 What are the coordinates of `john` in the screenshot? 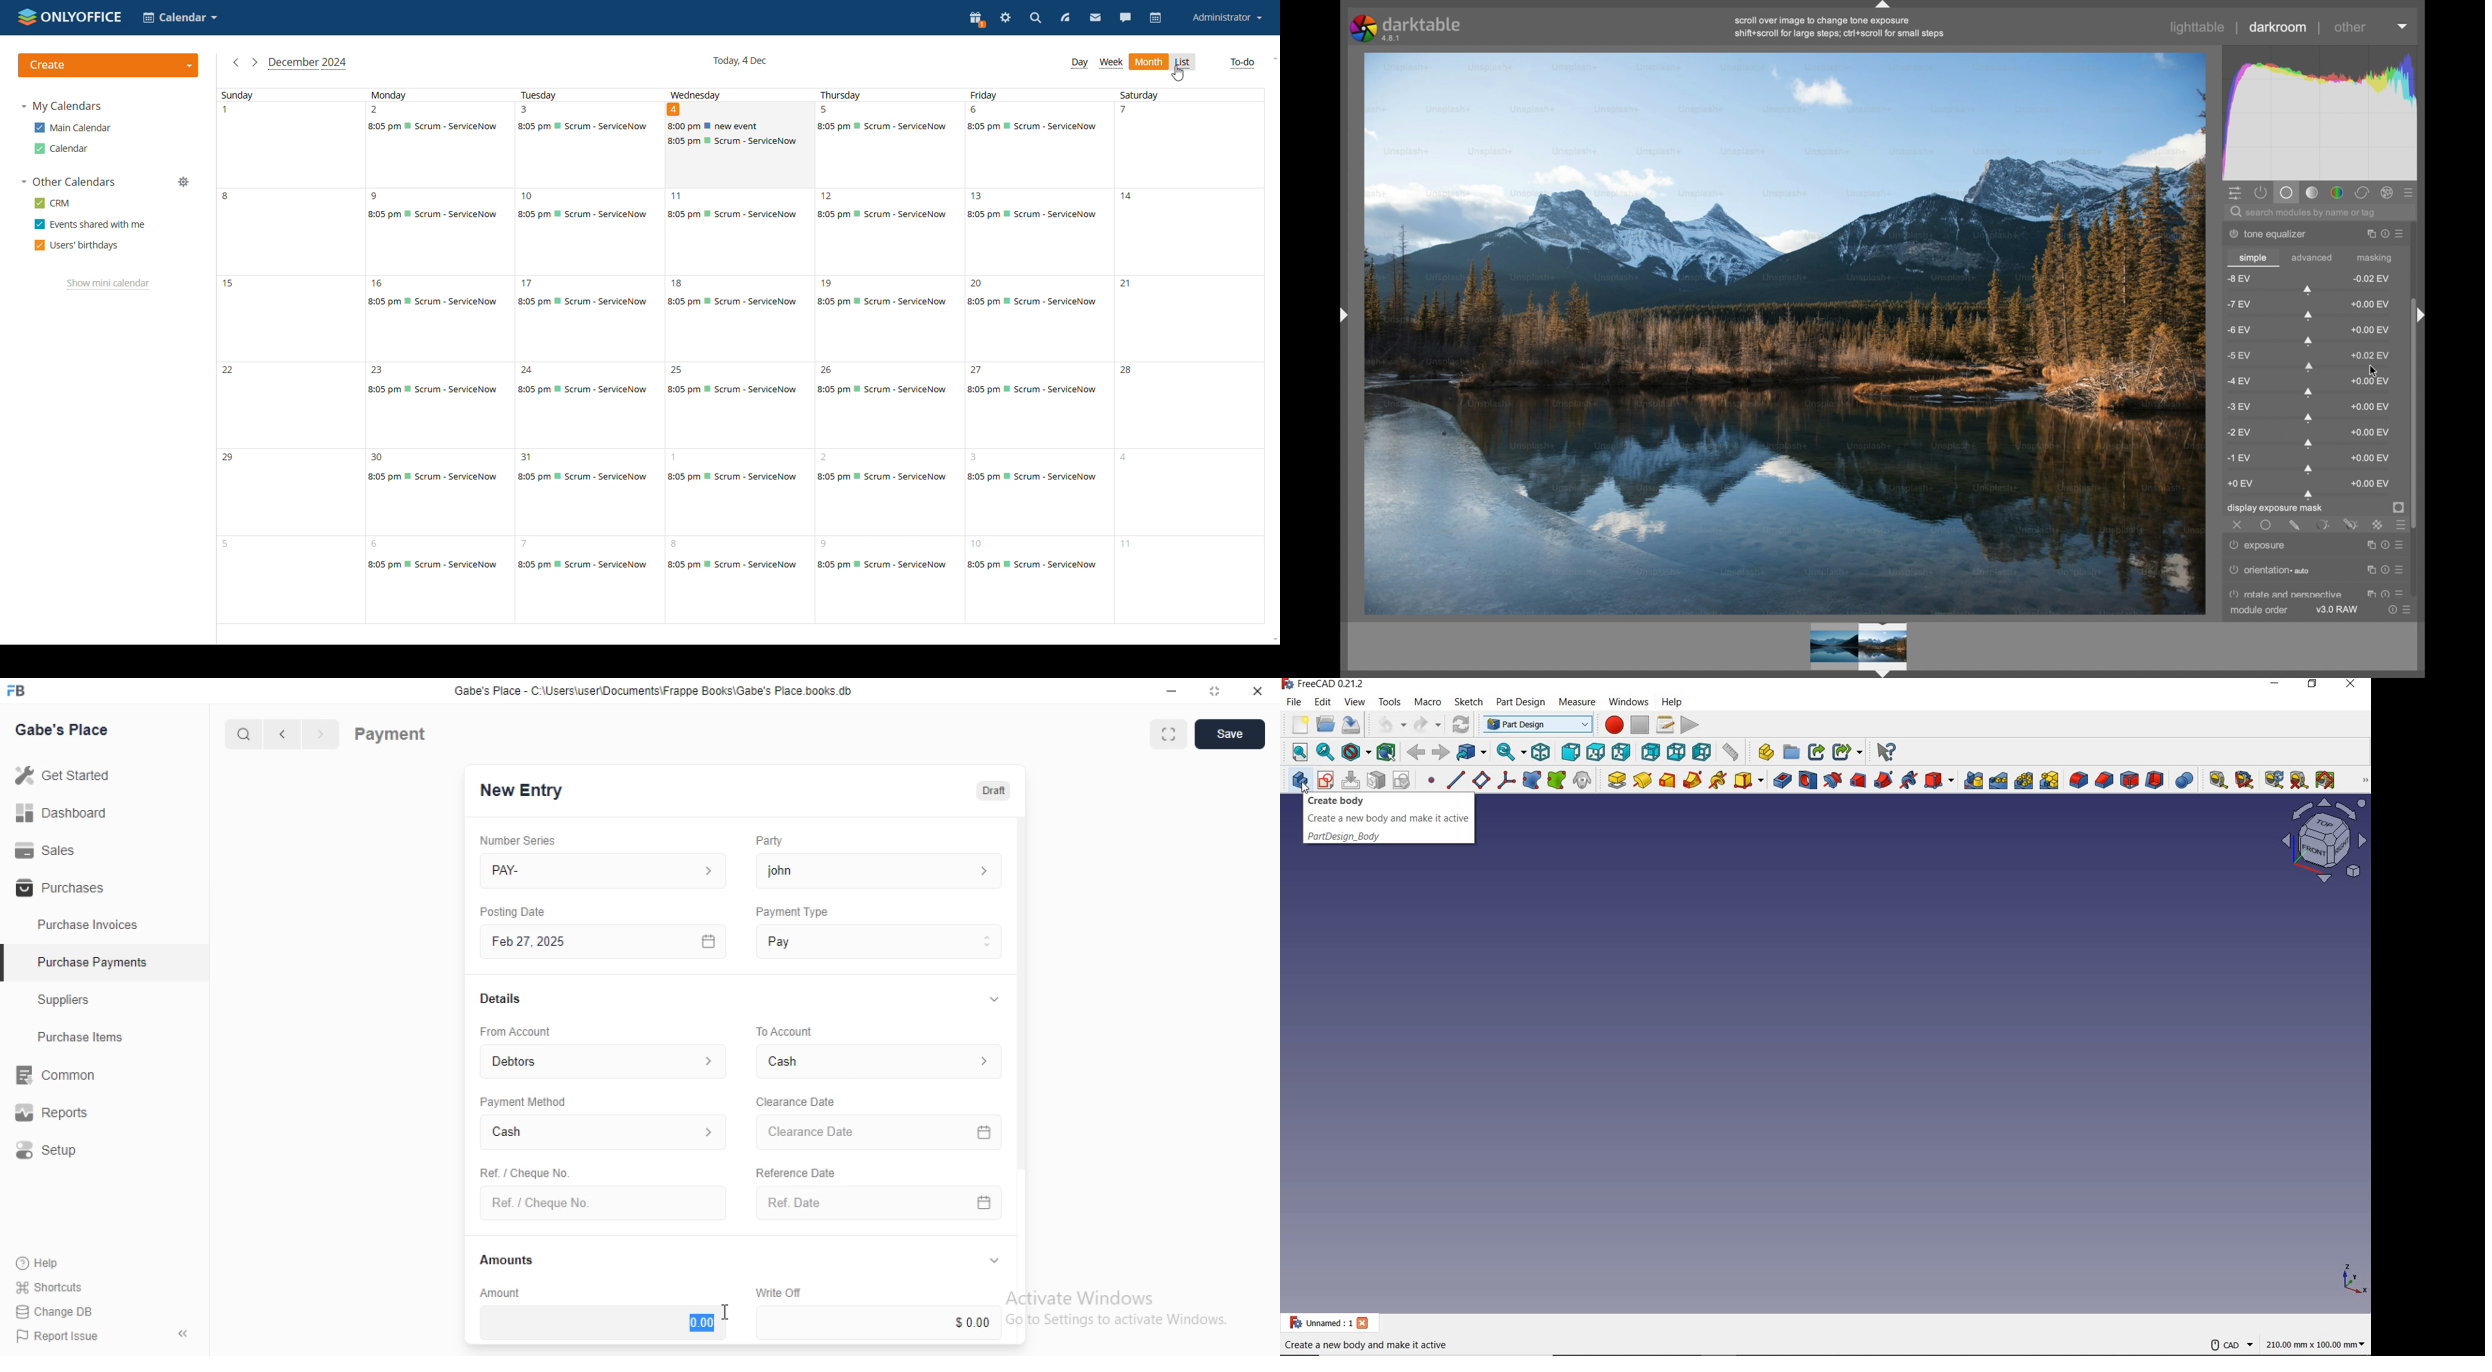 It's located at (879, 870).